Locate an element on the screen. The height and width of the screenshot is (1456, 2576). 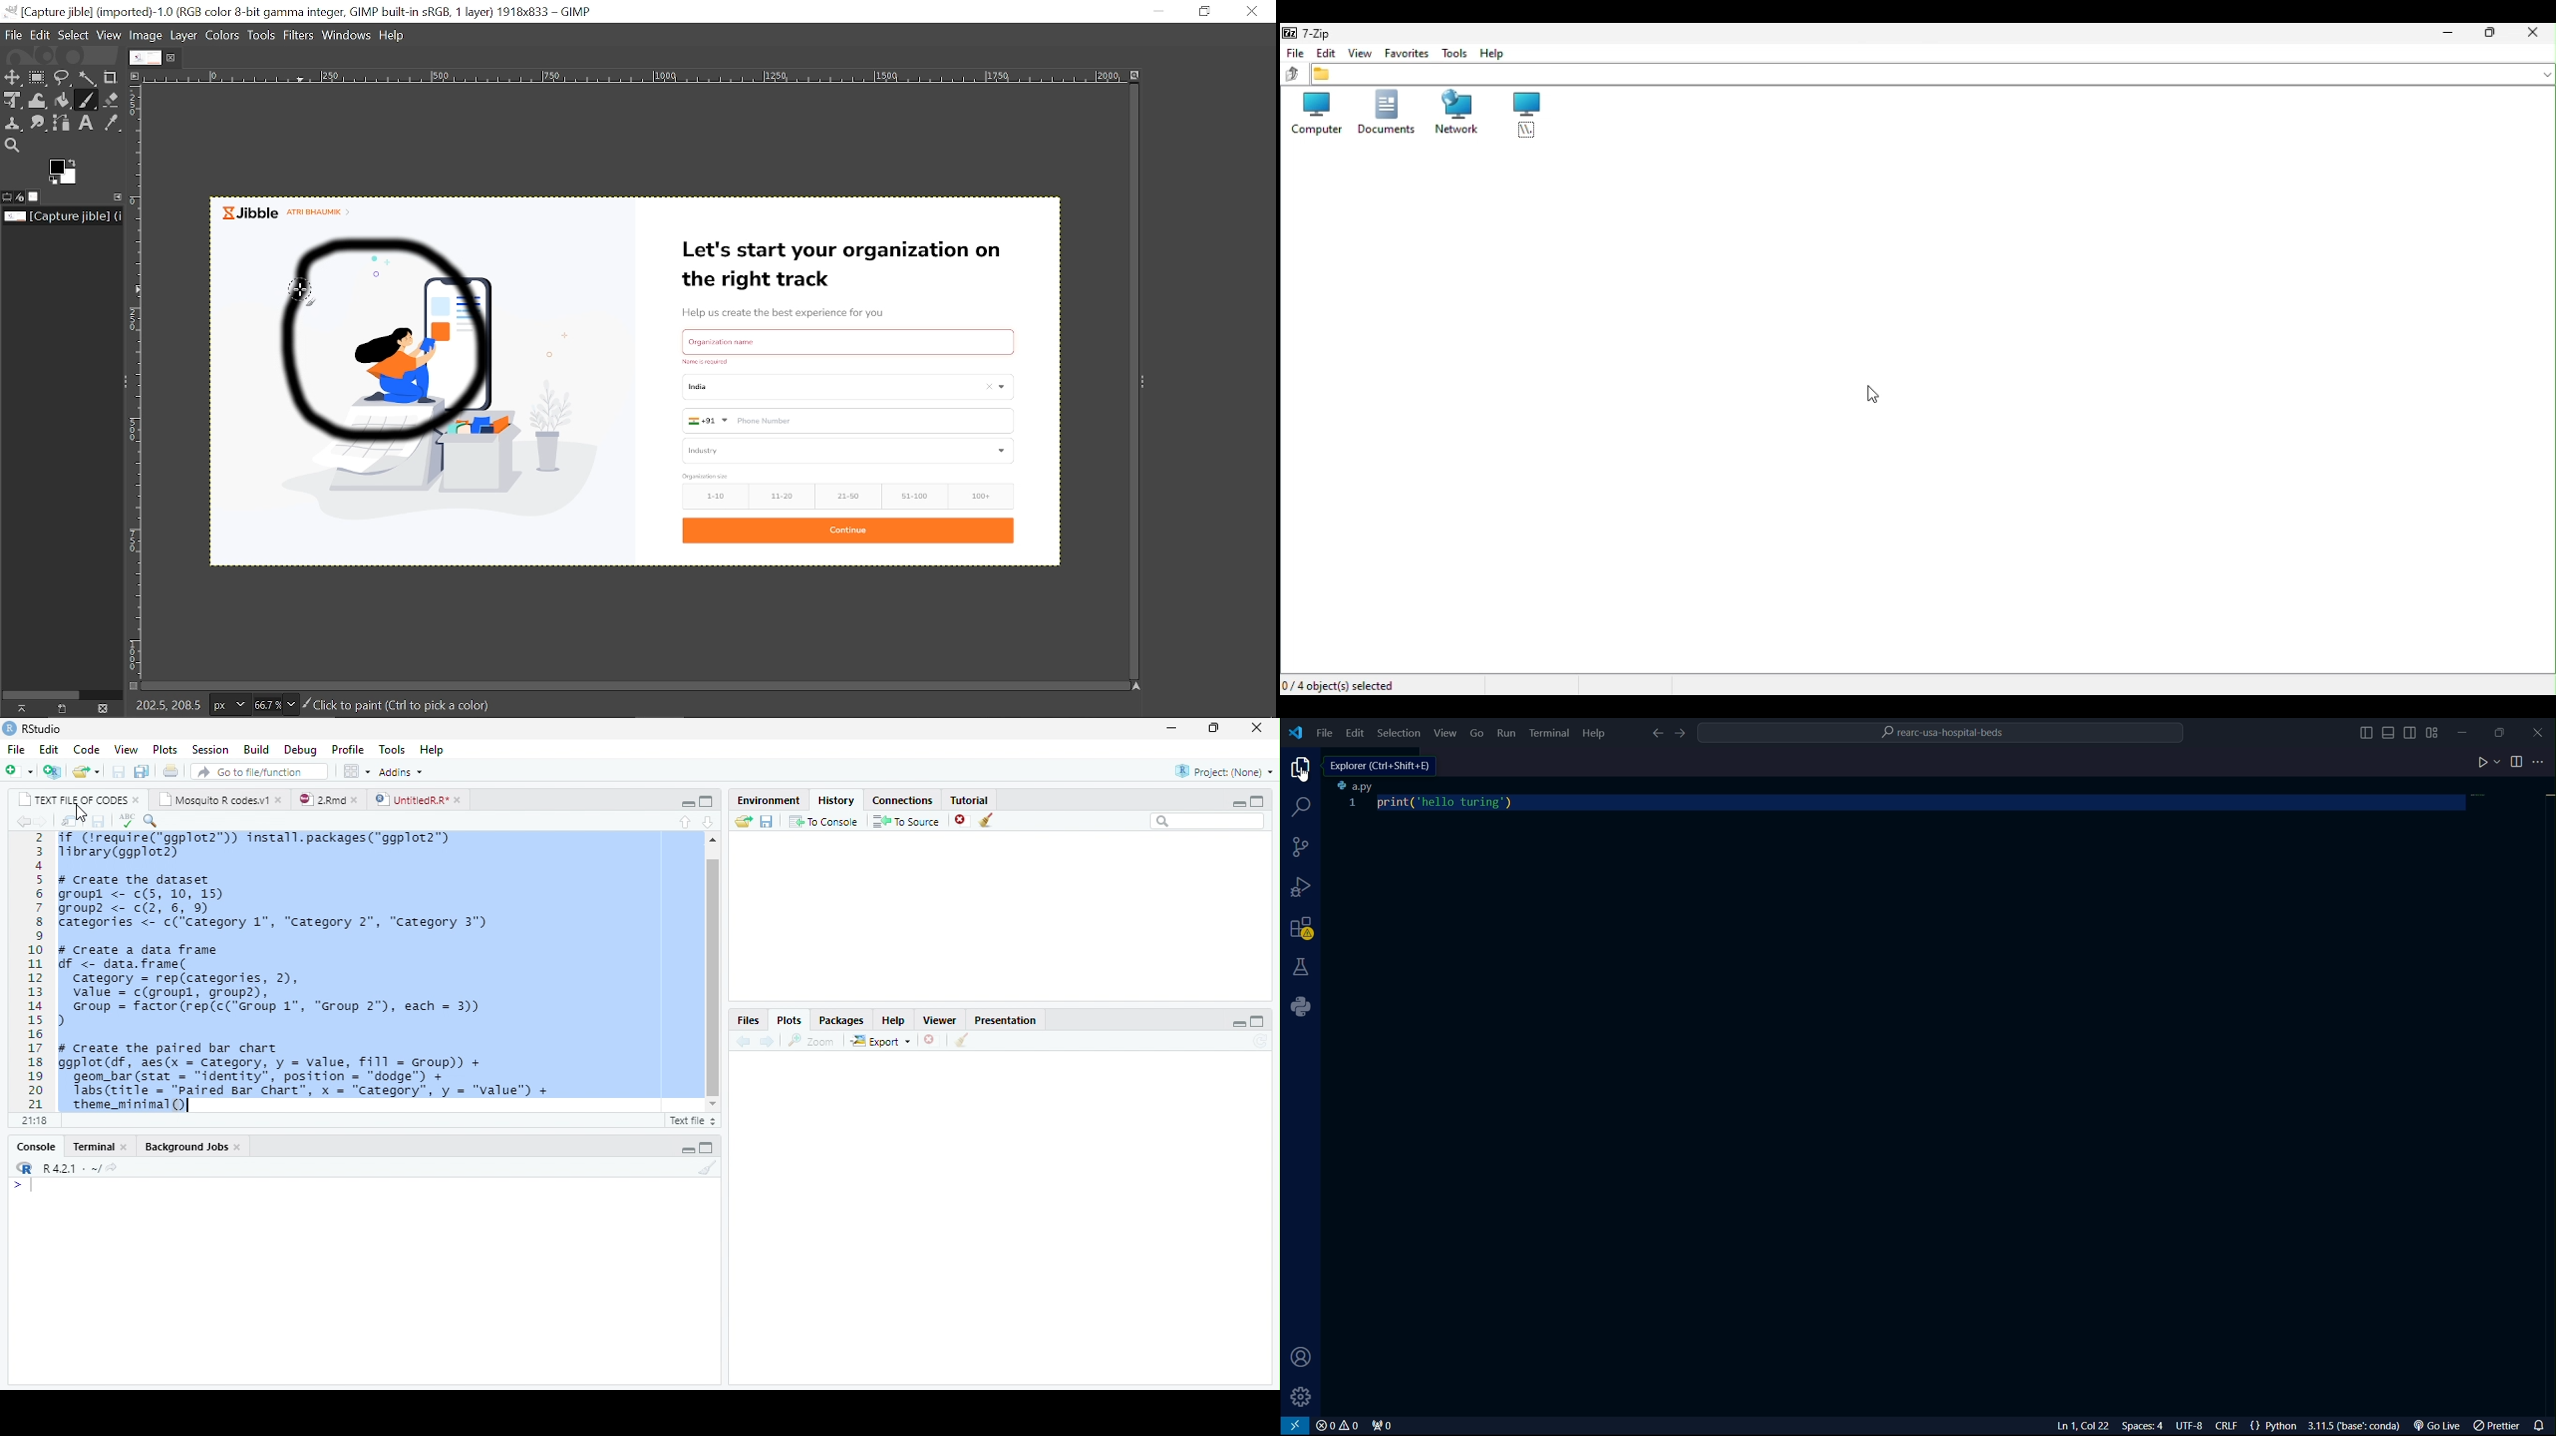
run code is located at coordinates (2483, 764).